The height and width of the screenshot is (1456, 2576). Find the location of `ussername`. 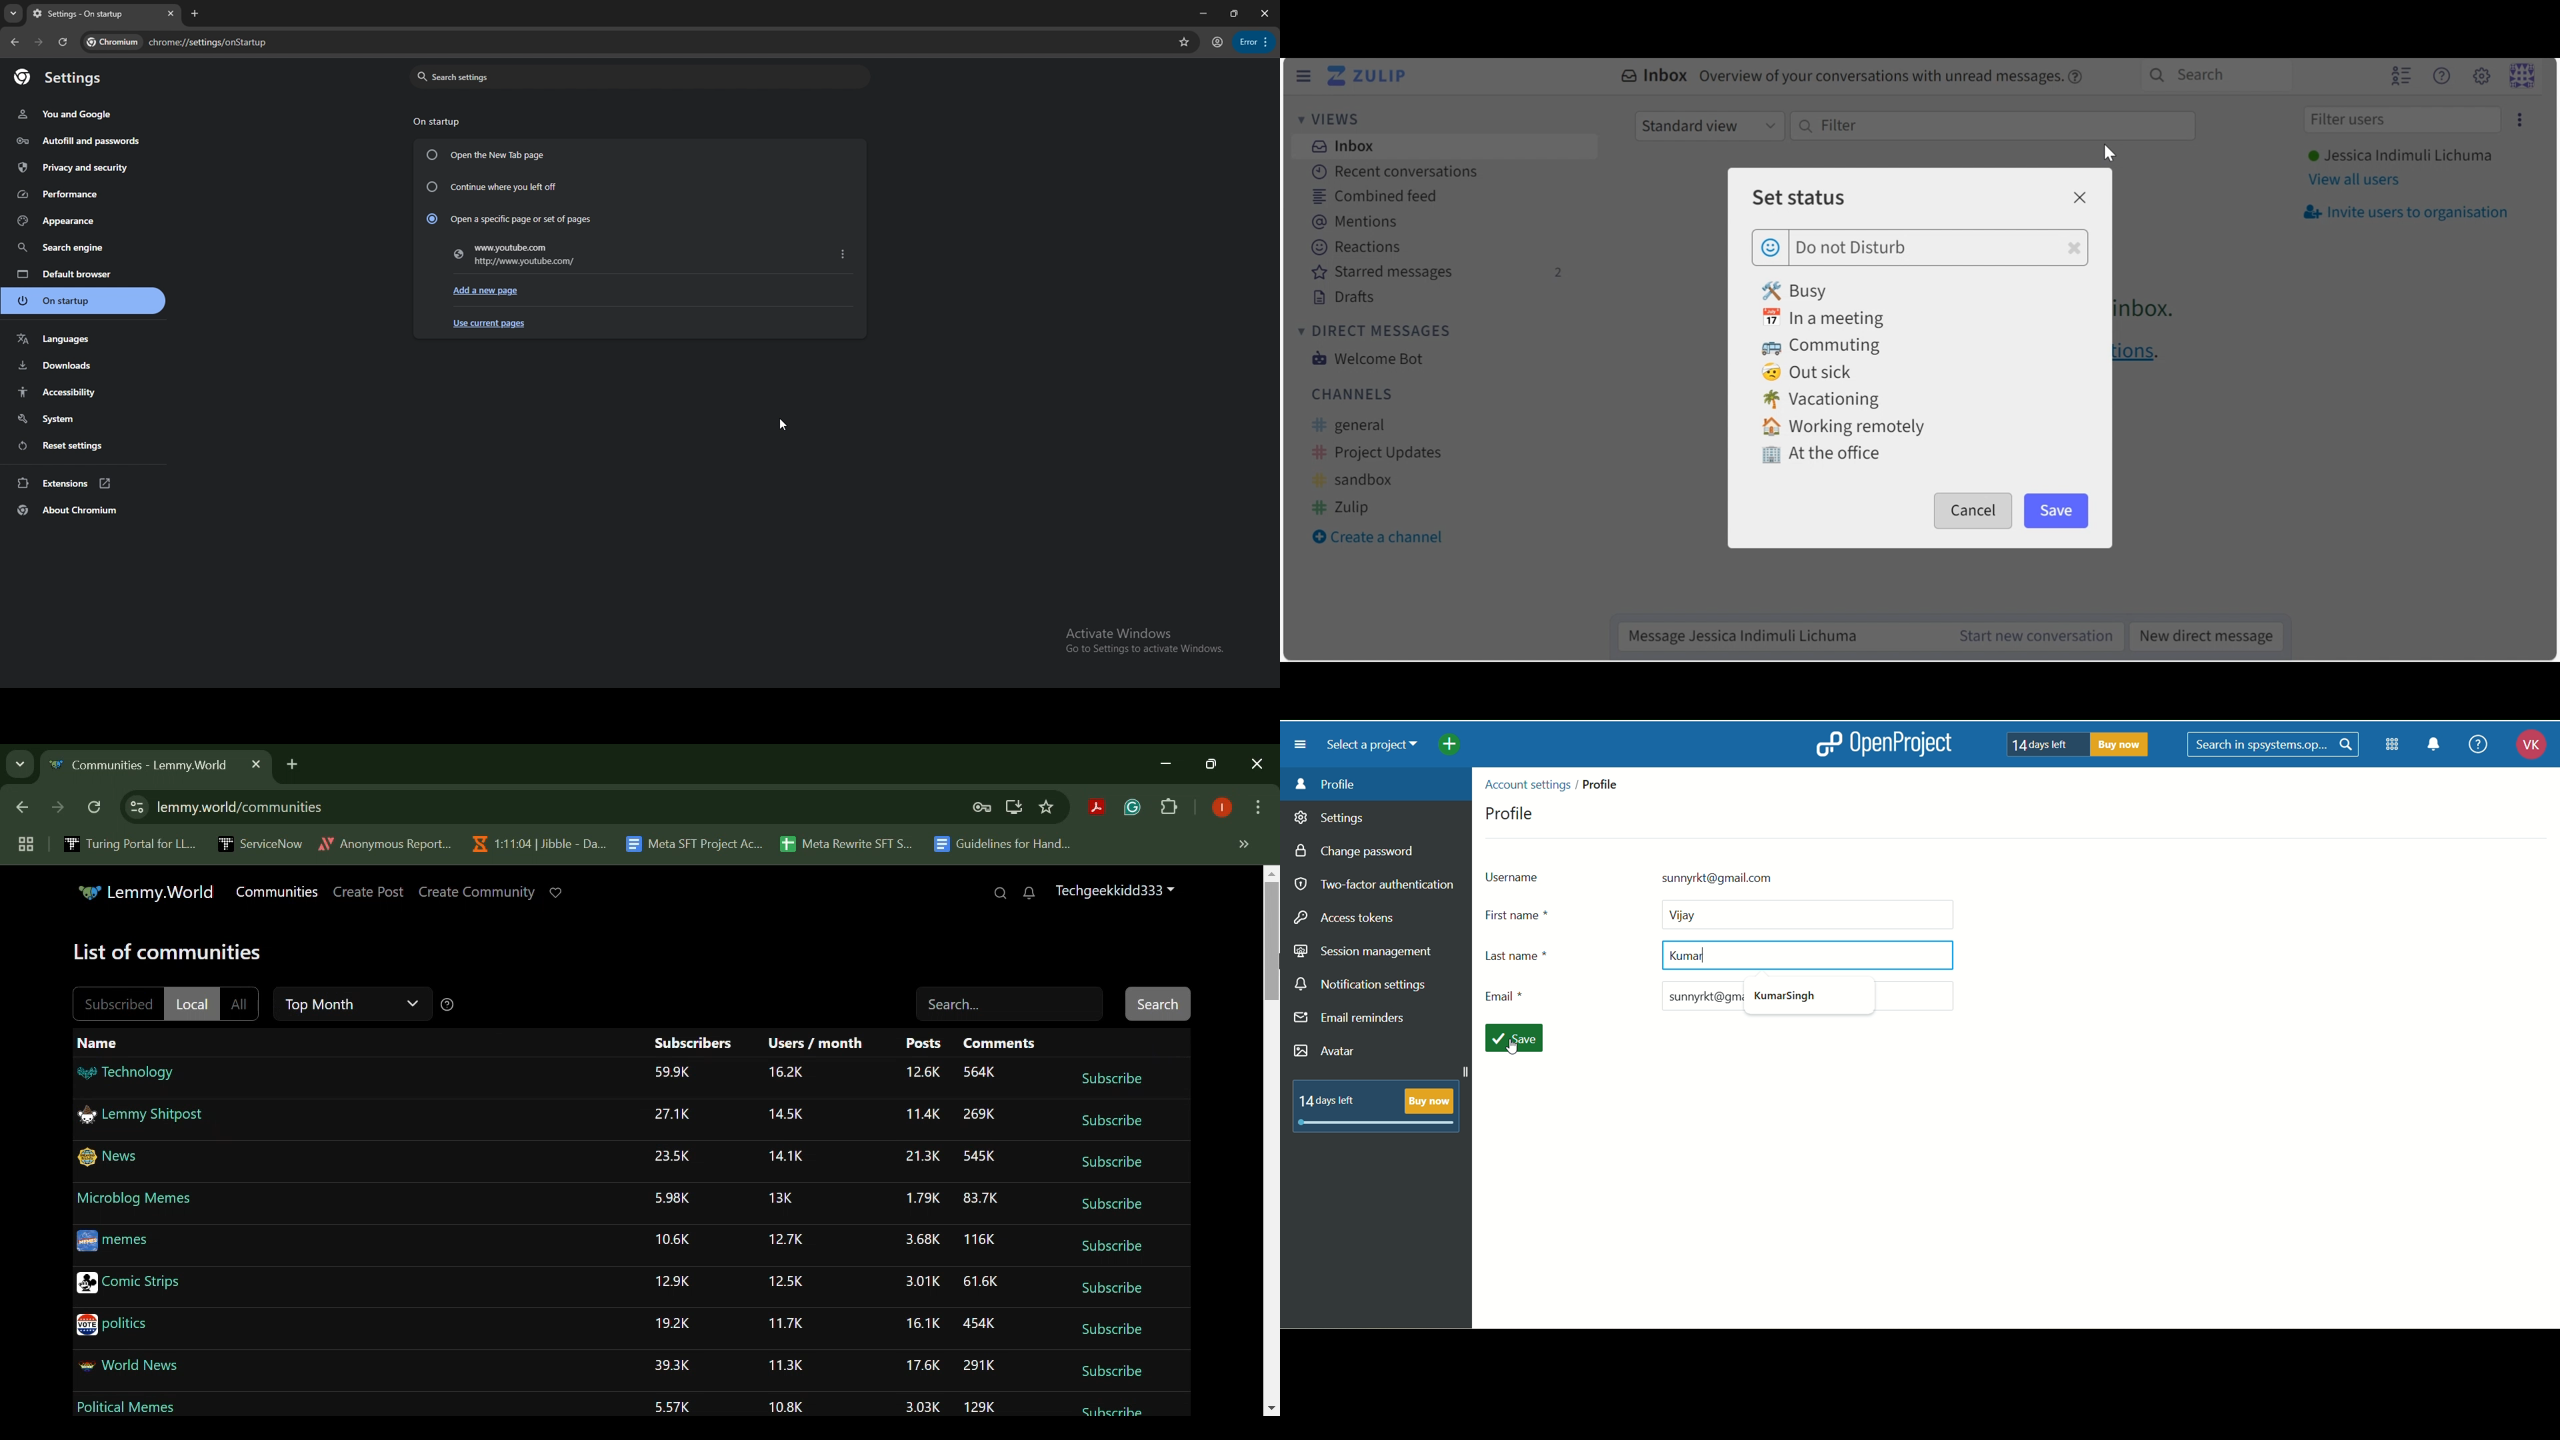

ussername is located at coordinates (1697, 876).